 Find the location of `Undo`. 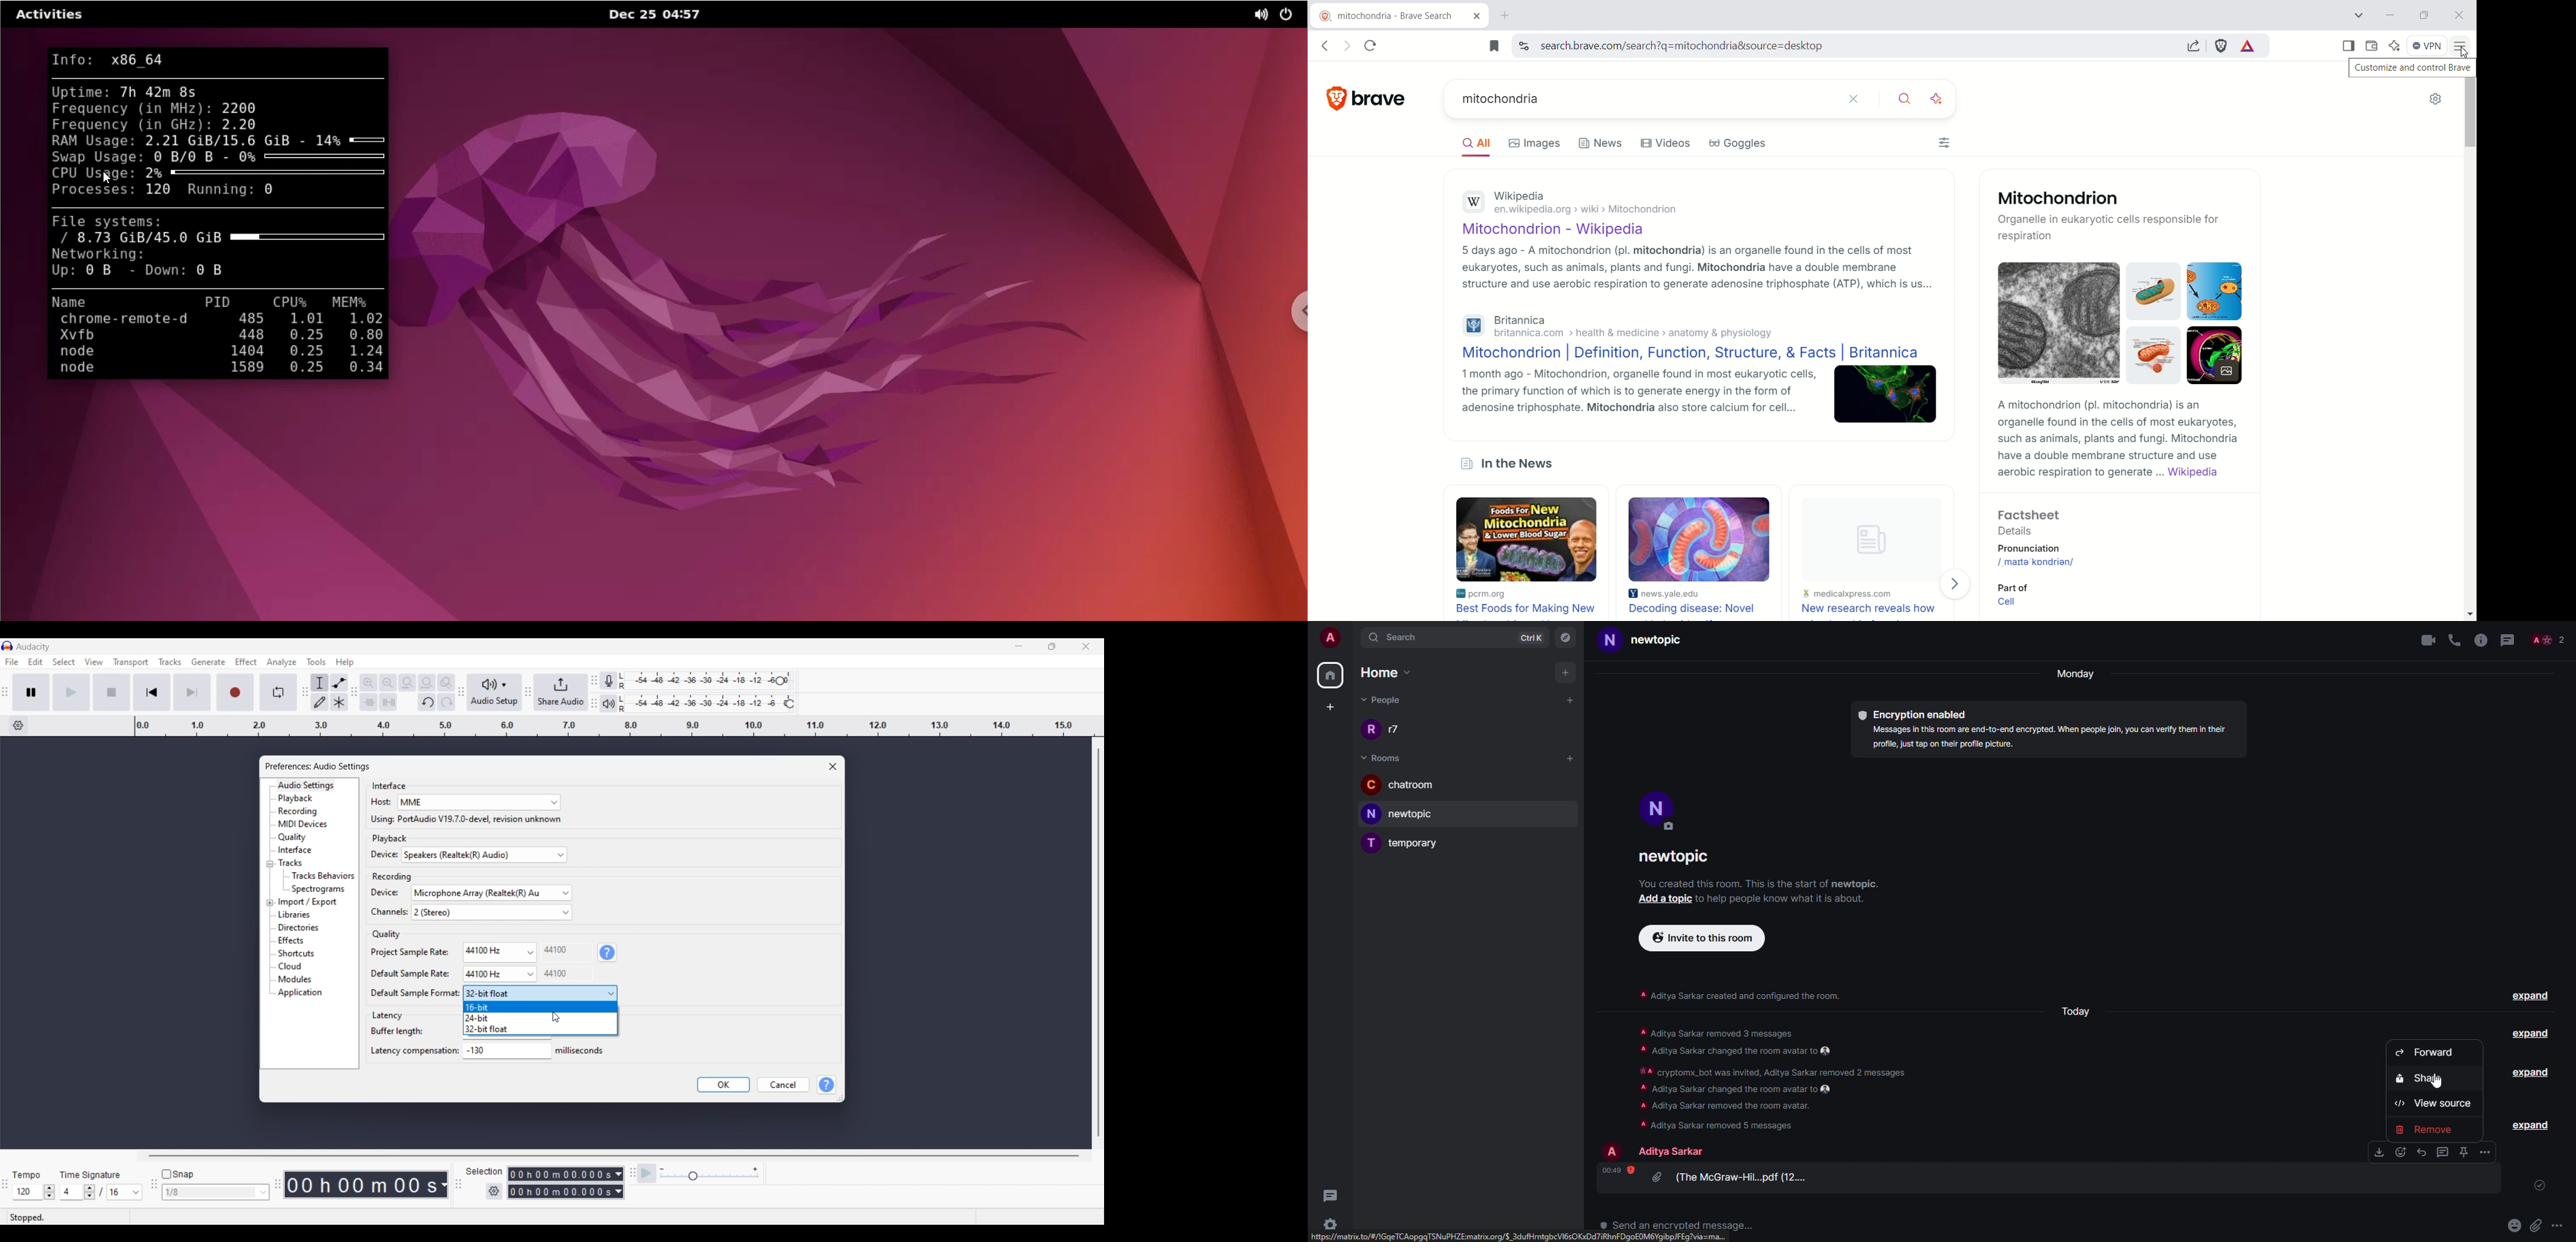

Undo is located at coordinates (427, 702).